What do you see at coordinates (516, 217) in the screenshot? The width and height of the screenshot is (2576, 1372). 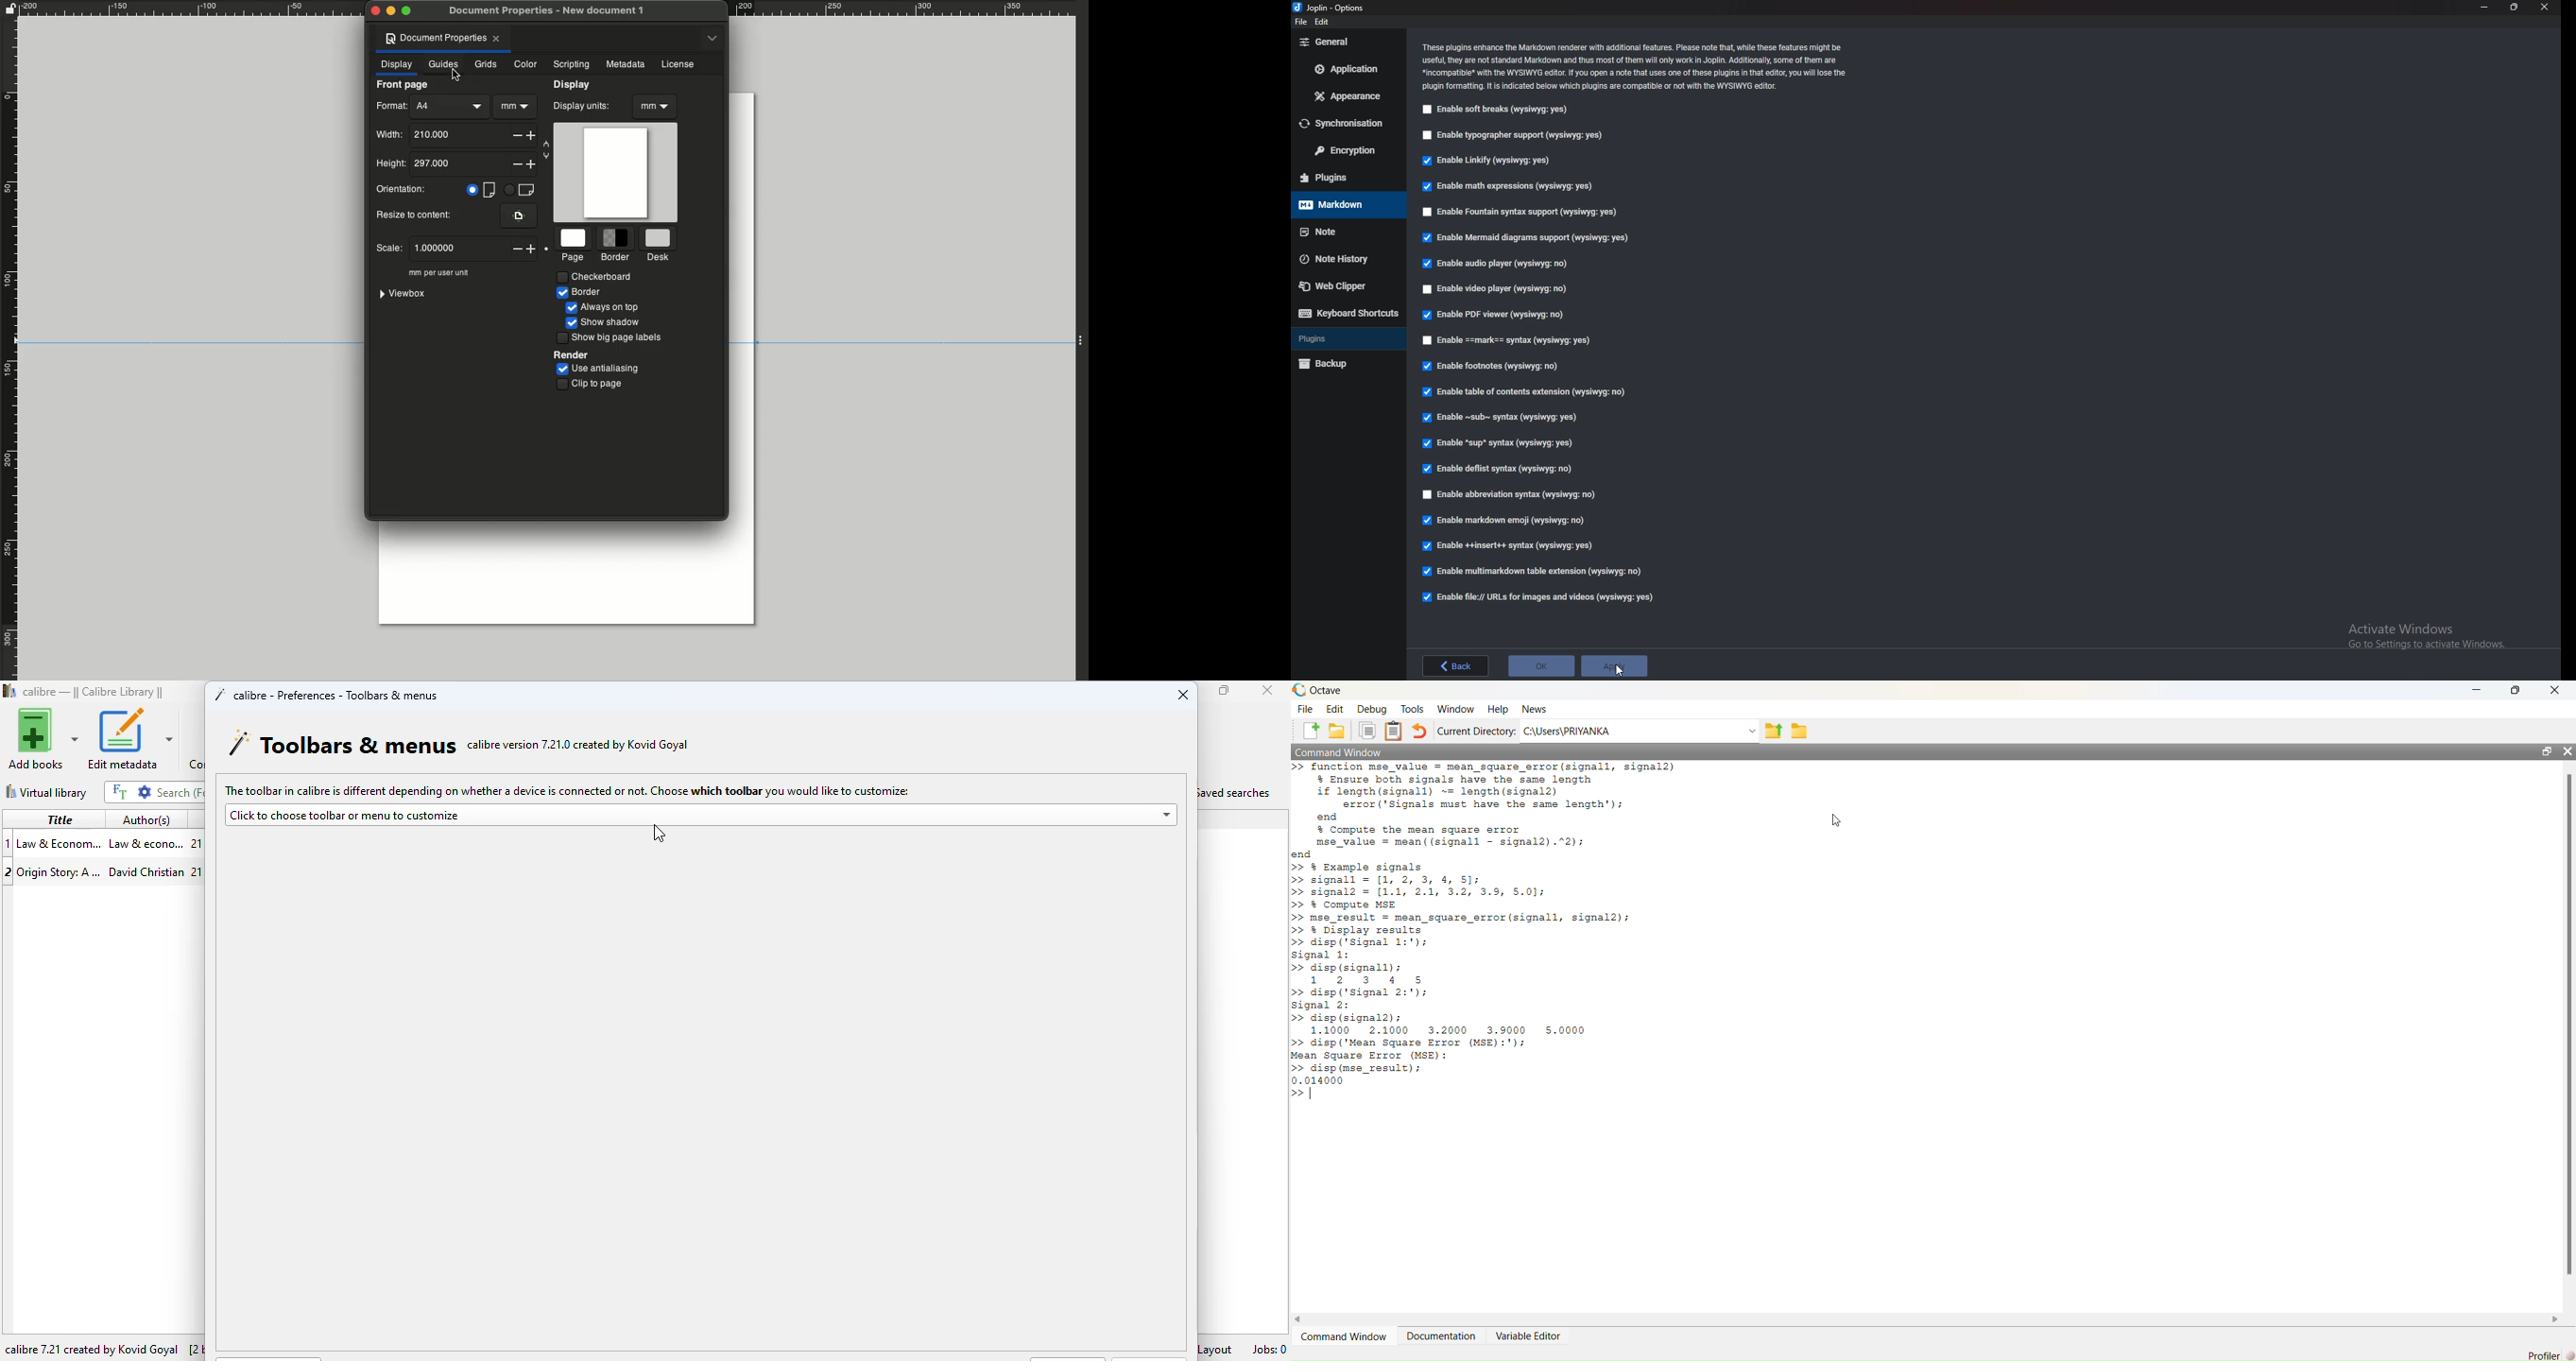 I see `Fit the page to the current selection ` at bounding box center [516, 217].